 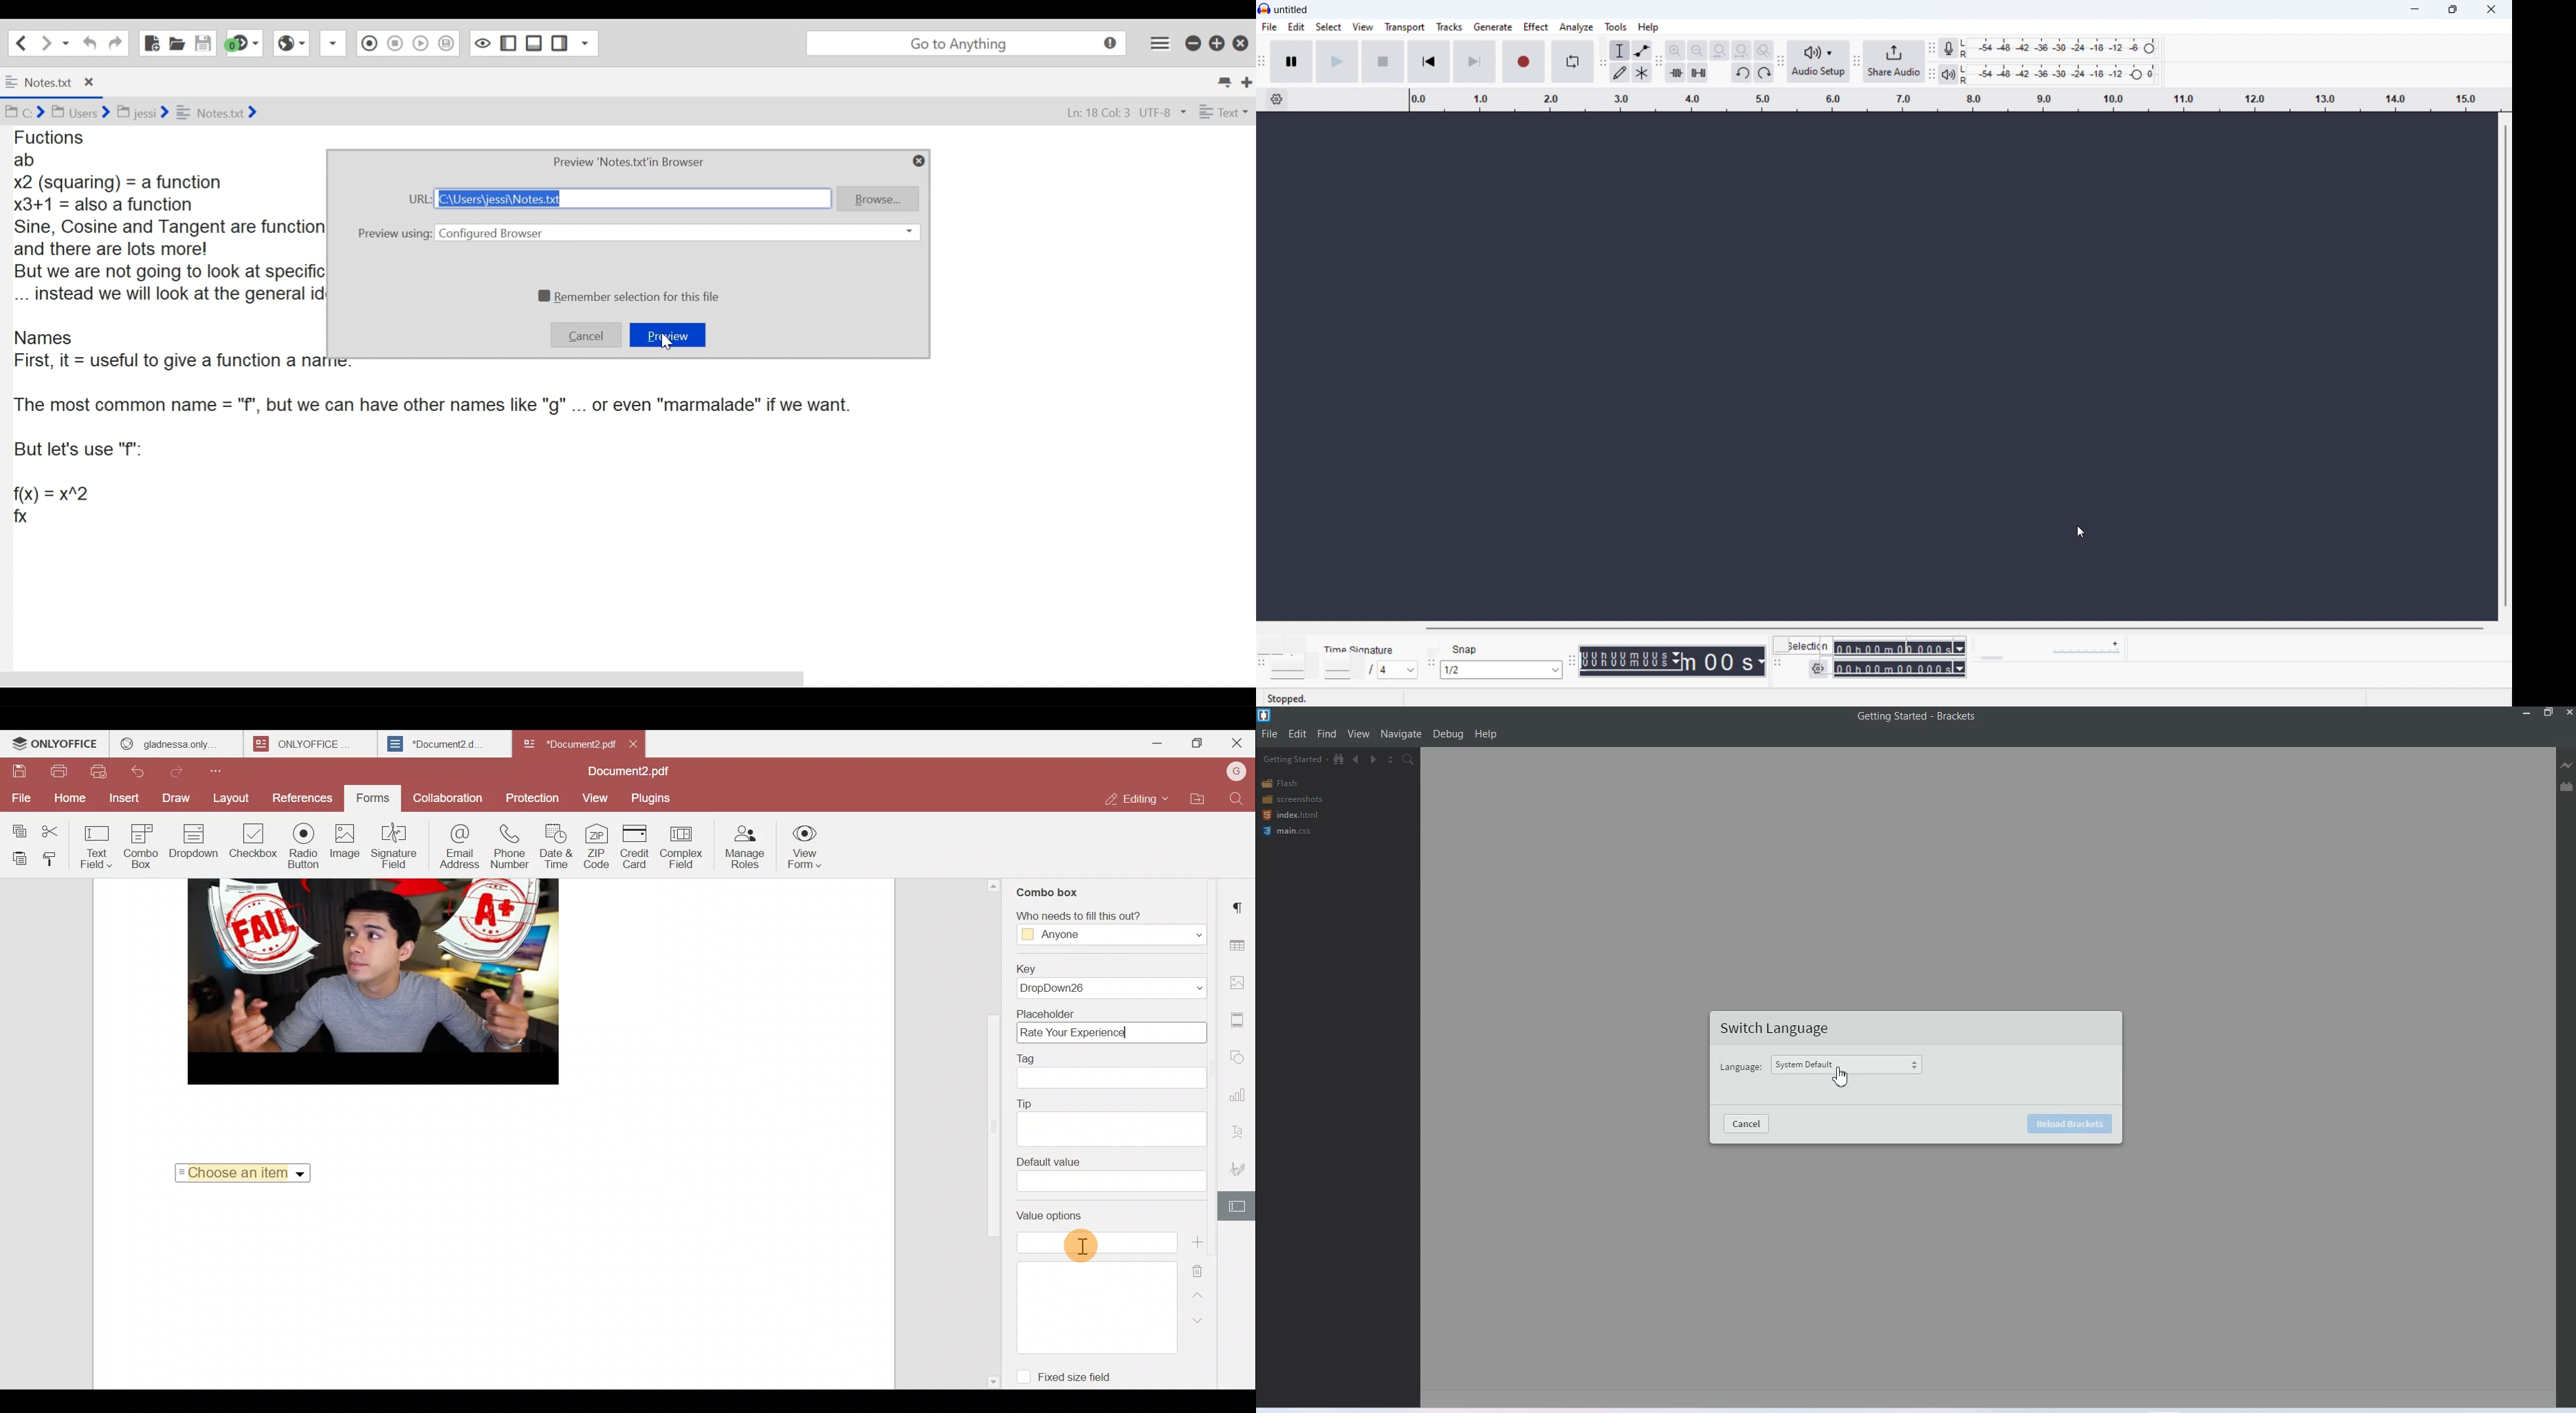 I want to click on ‘Who needs to fill this out?, so click(x=1105, y=928).